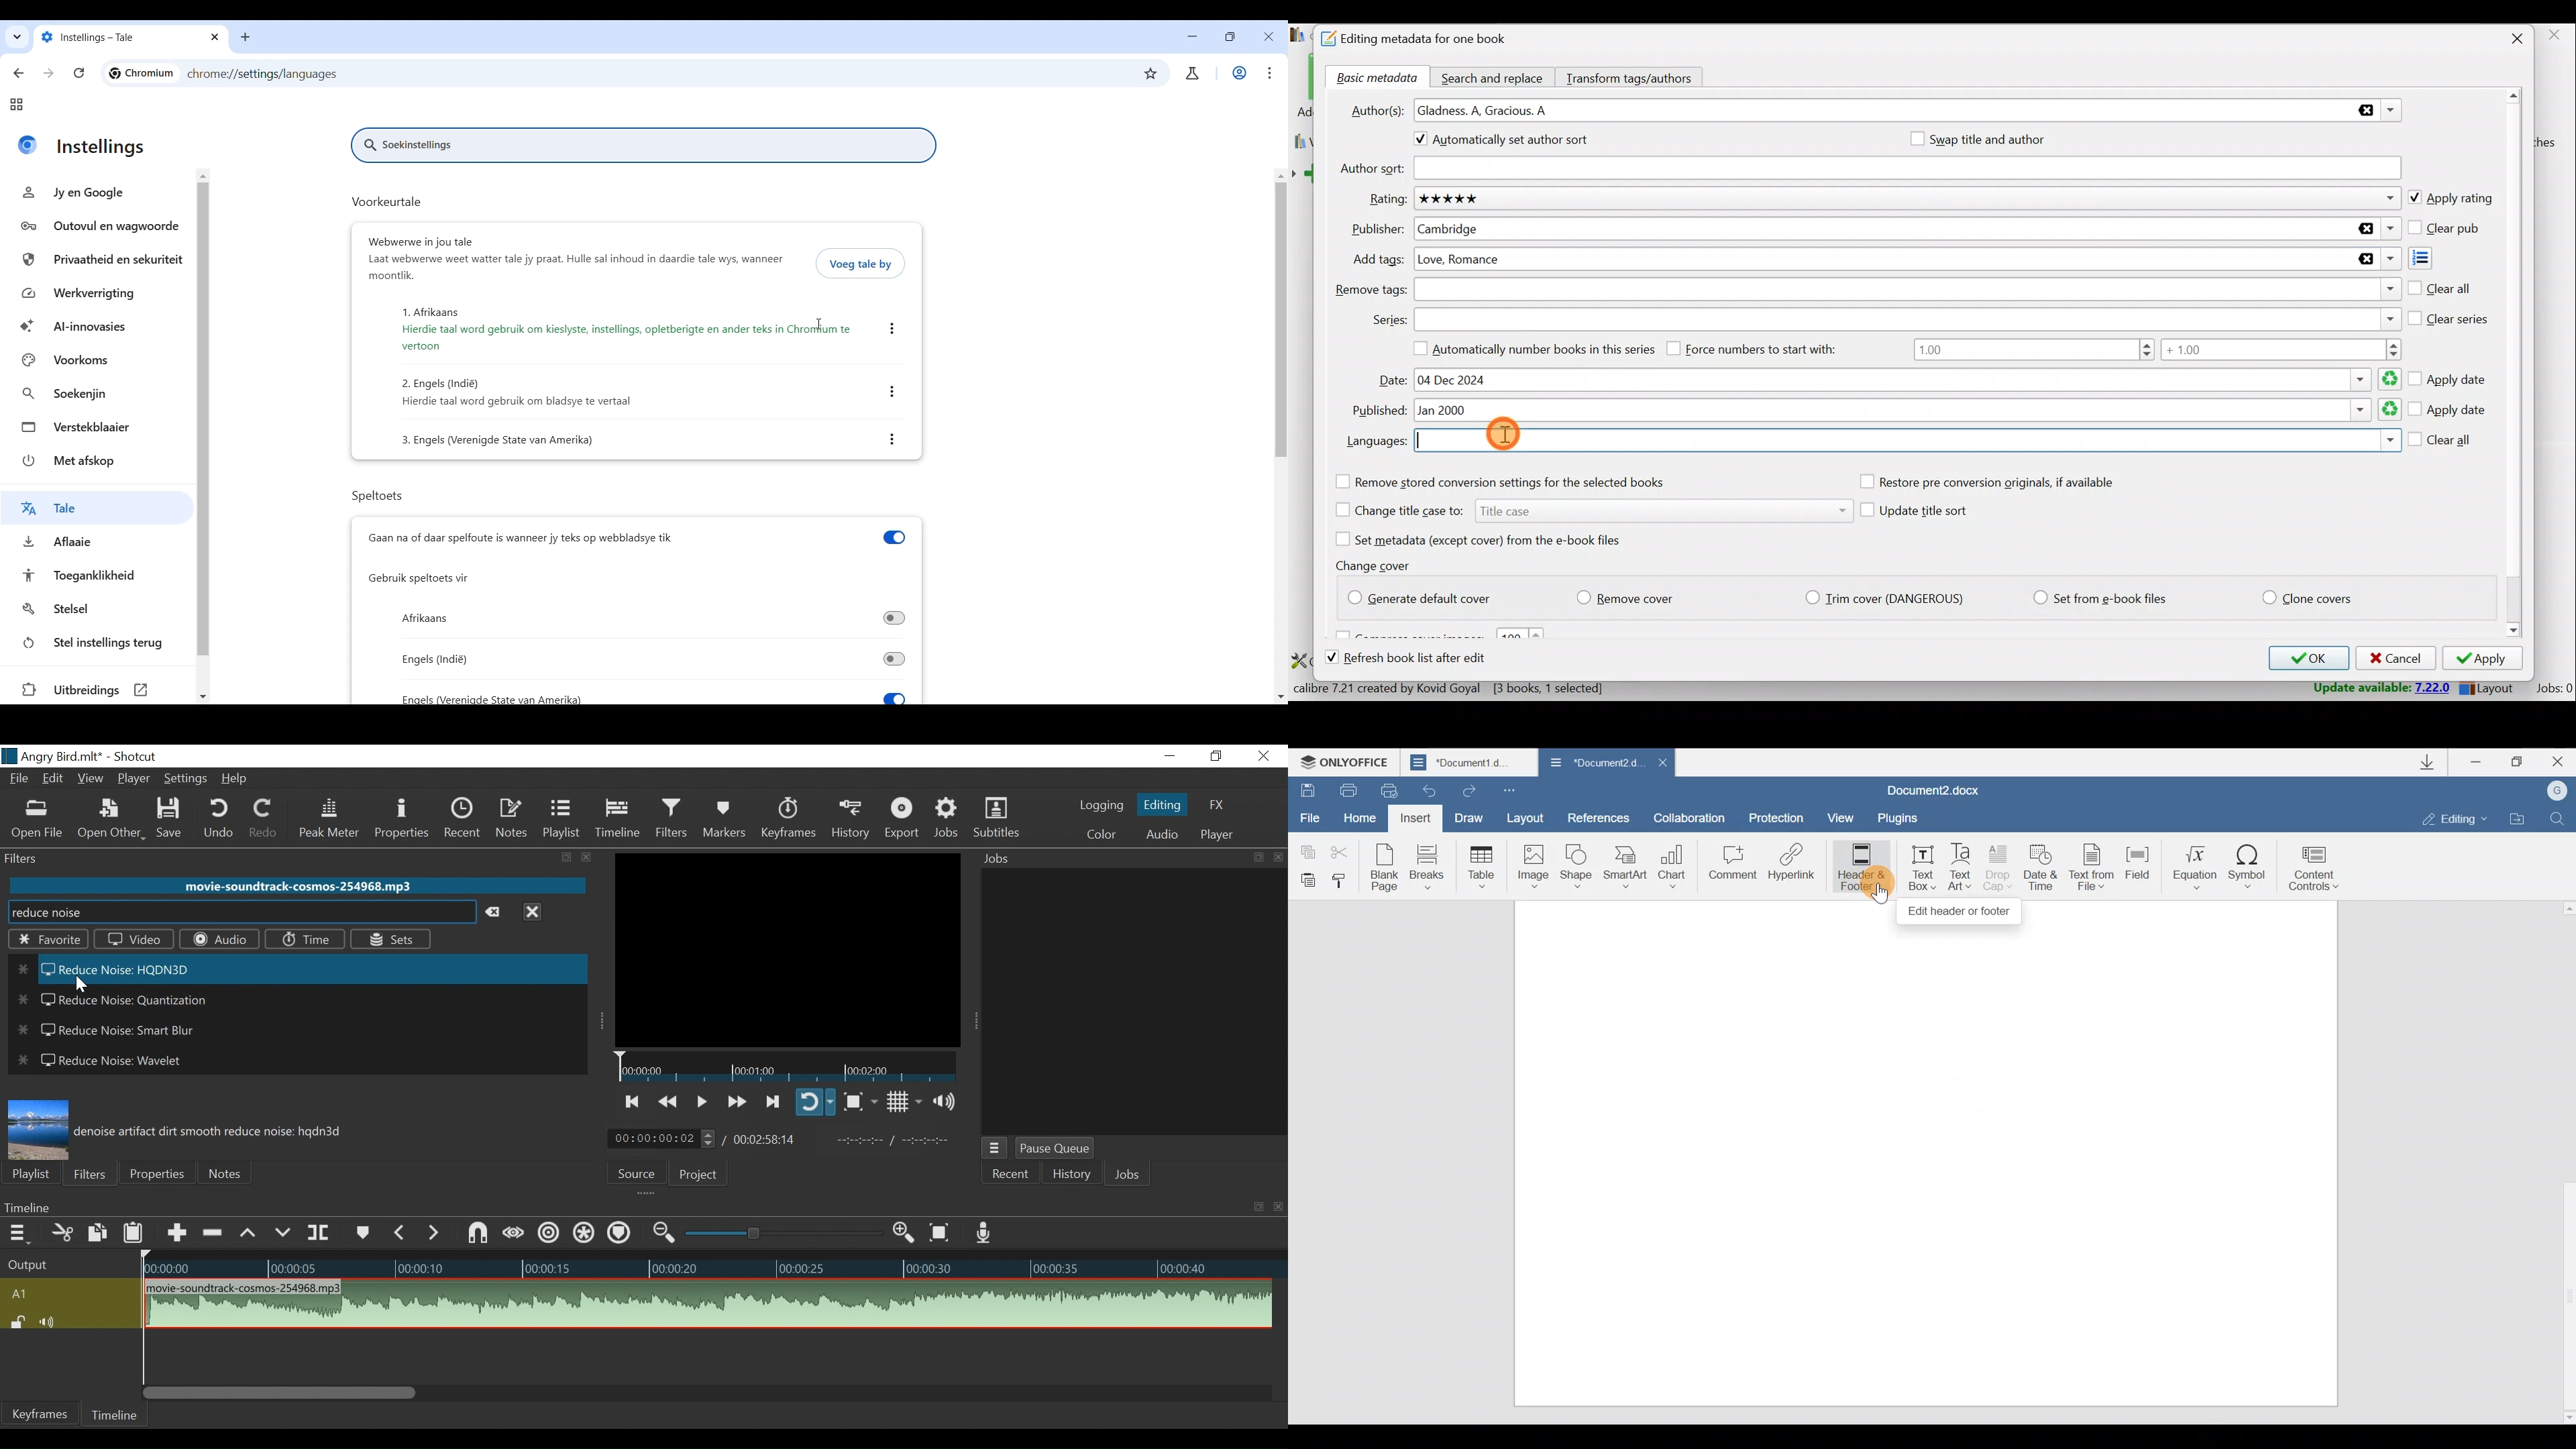 This screenshot has height=1456, width=2576. What do you see at coordinates (1163, 802) in the screenshot?
I see `Editing` at bounding box center [1163, 802].